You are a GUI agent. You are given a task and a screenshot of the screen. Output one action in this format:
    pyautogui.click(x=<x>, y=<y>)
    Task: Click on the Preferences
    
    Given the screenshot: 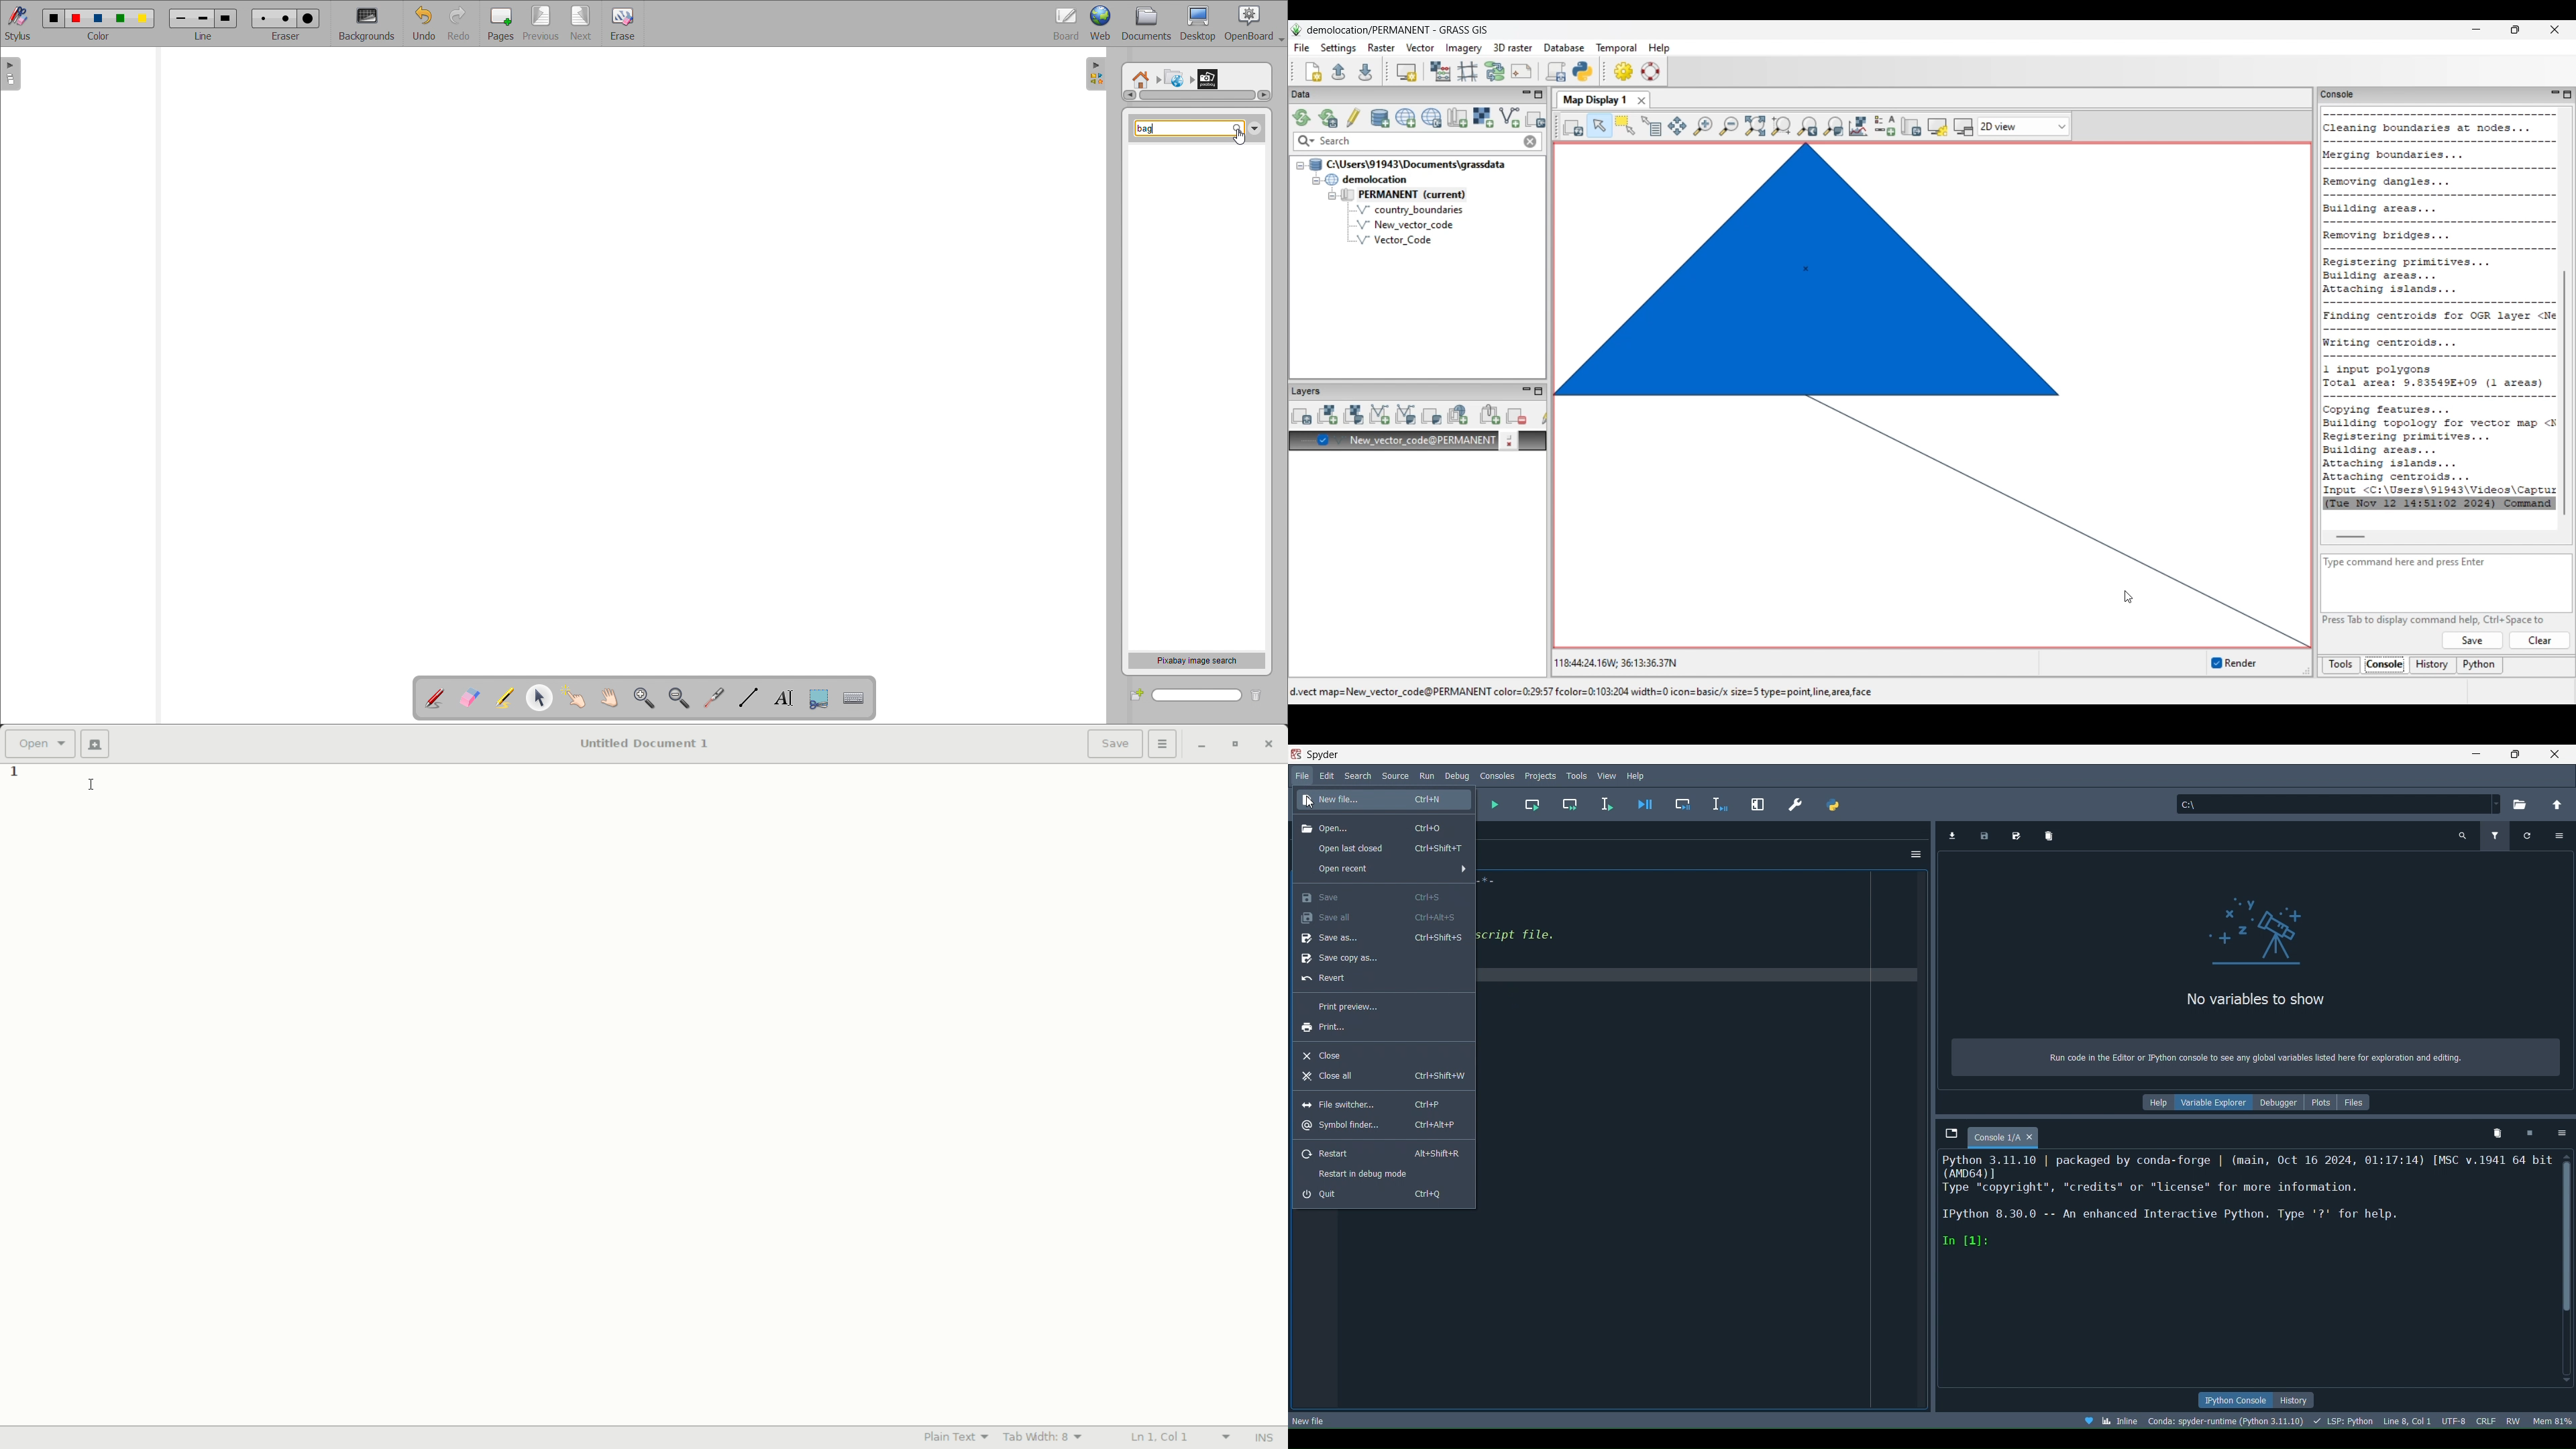 What is the action you would take?
    pyautogui.click(x=1792, y=803)
    